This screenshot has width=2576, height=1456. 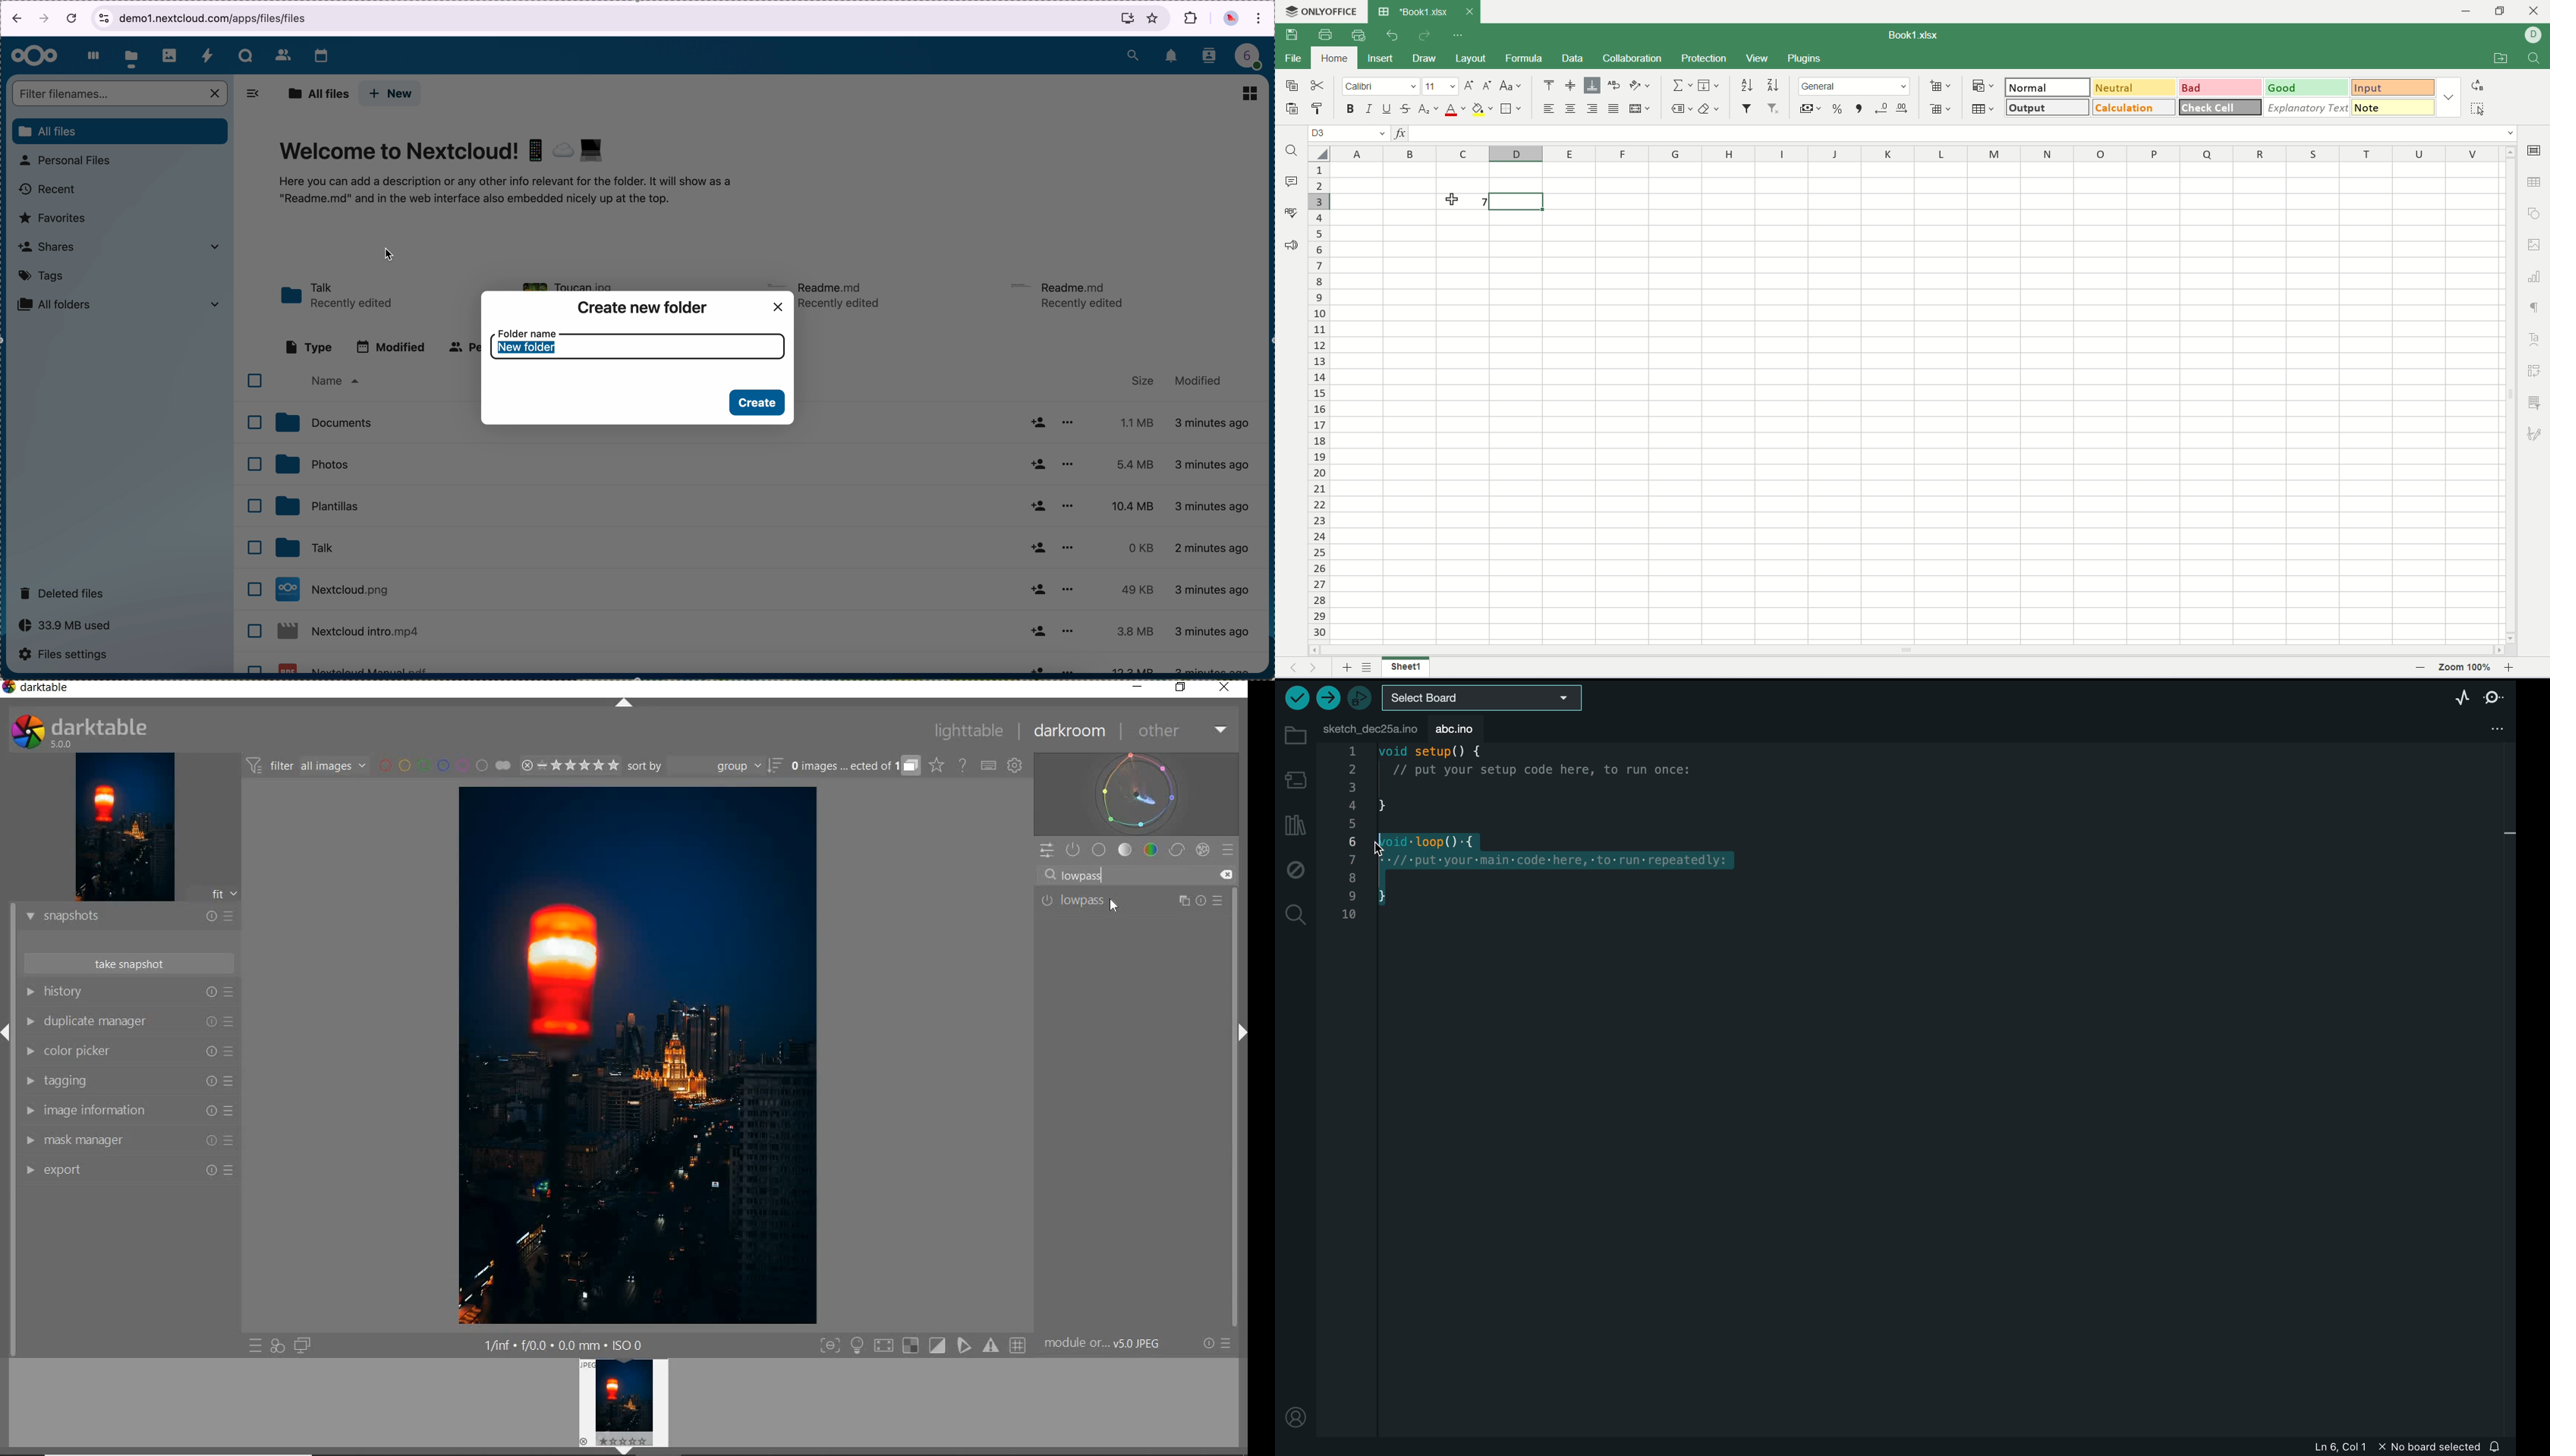 I want to click on all files button, so click(x=121, y=132).